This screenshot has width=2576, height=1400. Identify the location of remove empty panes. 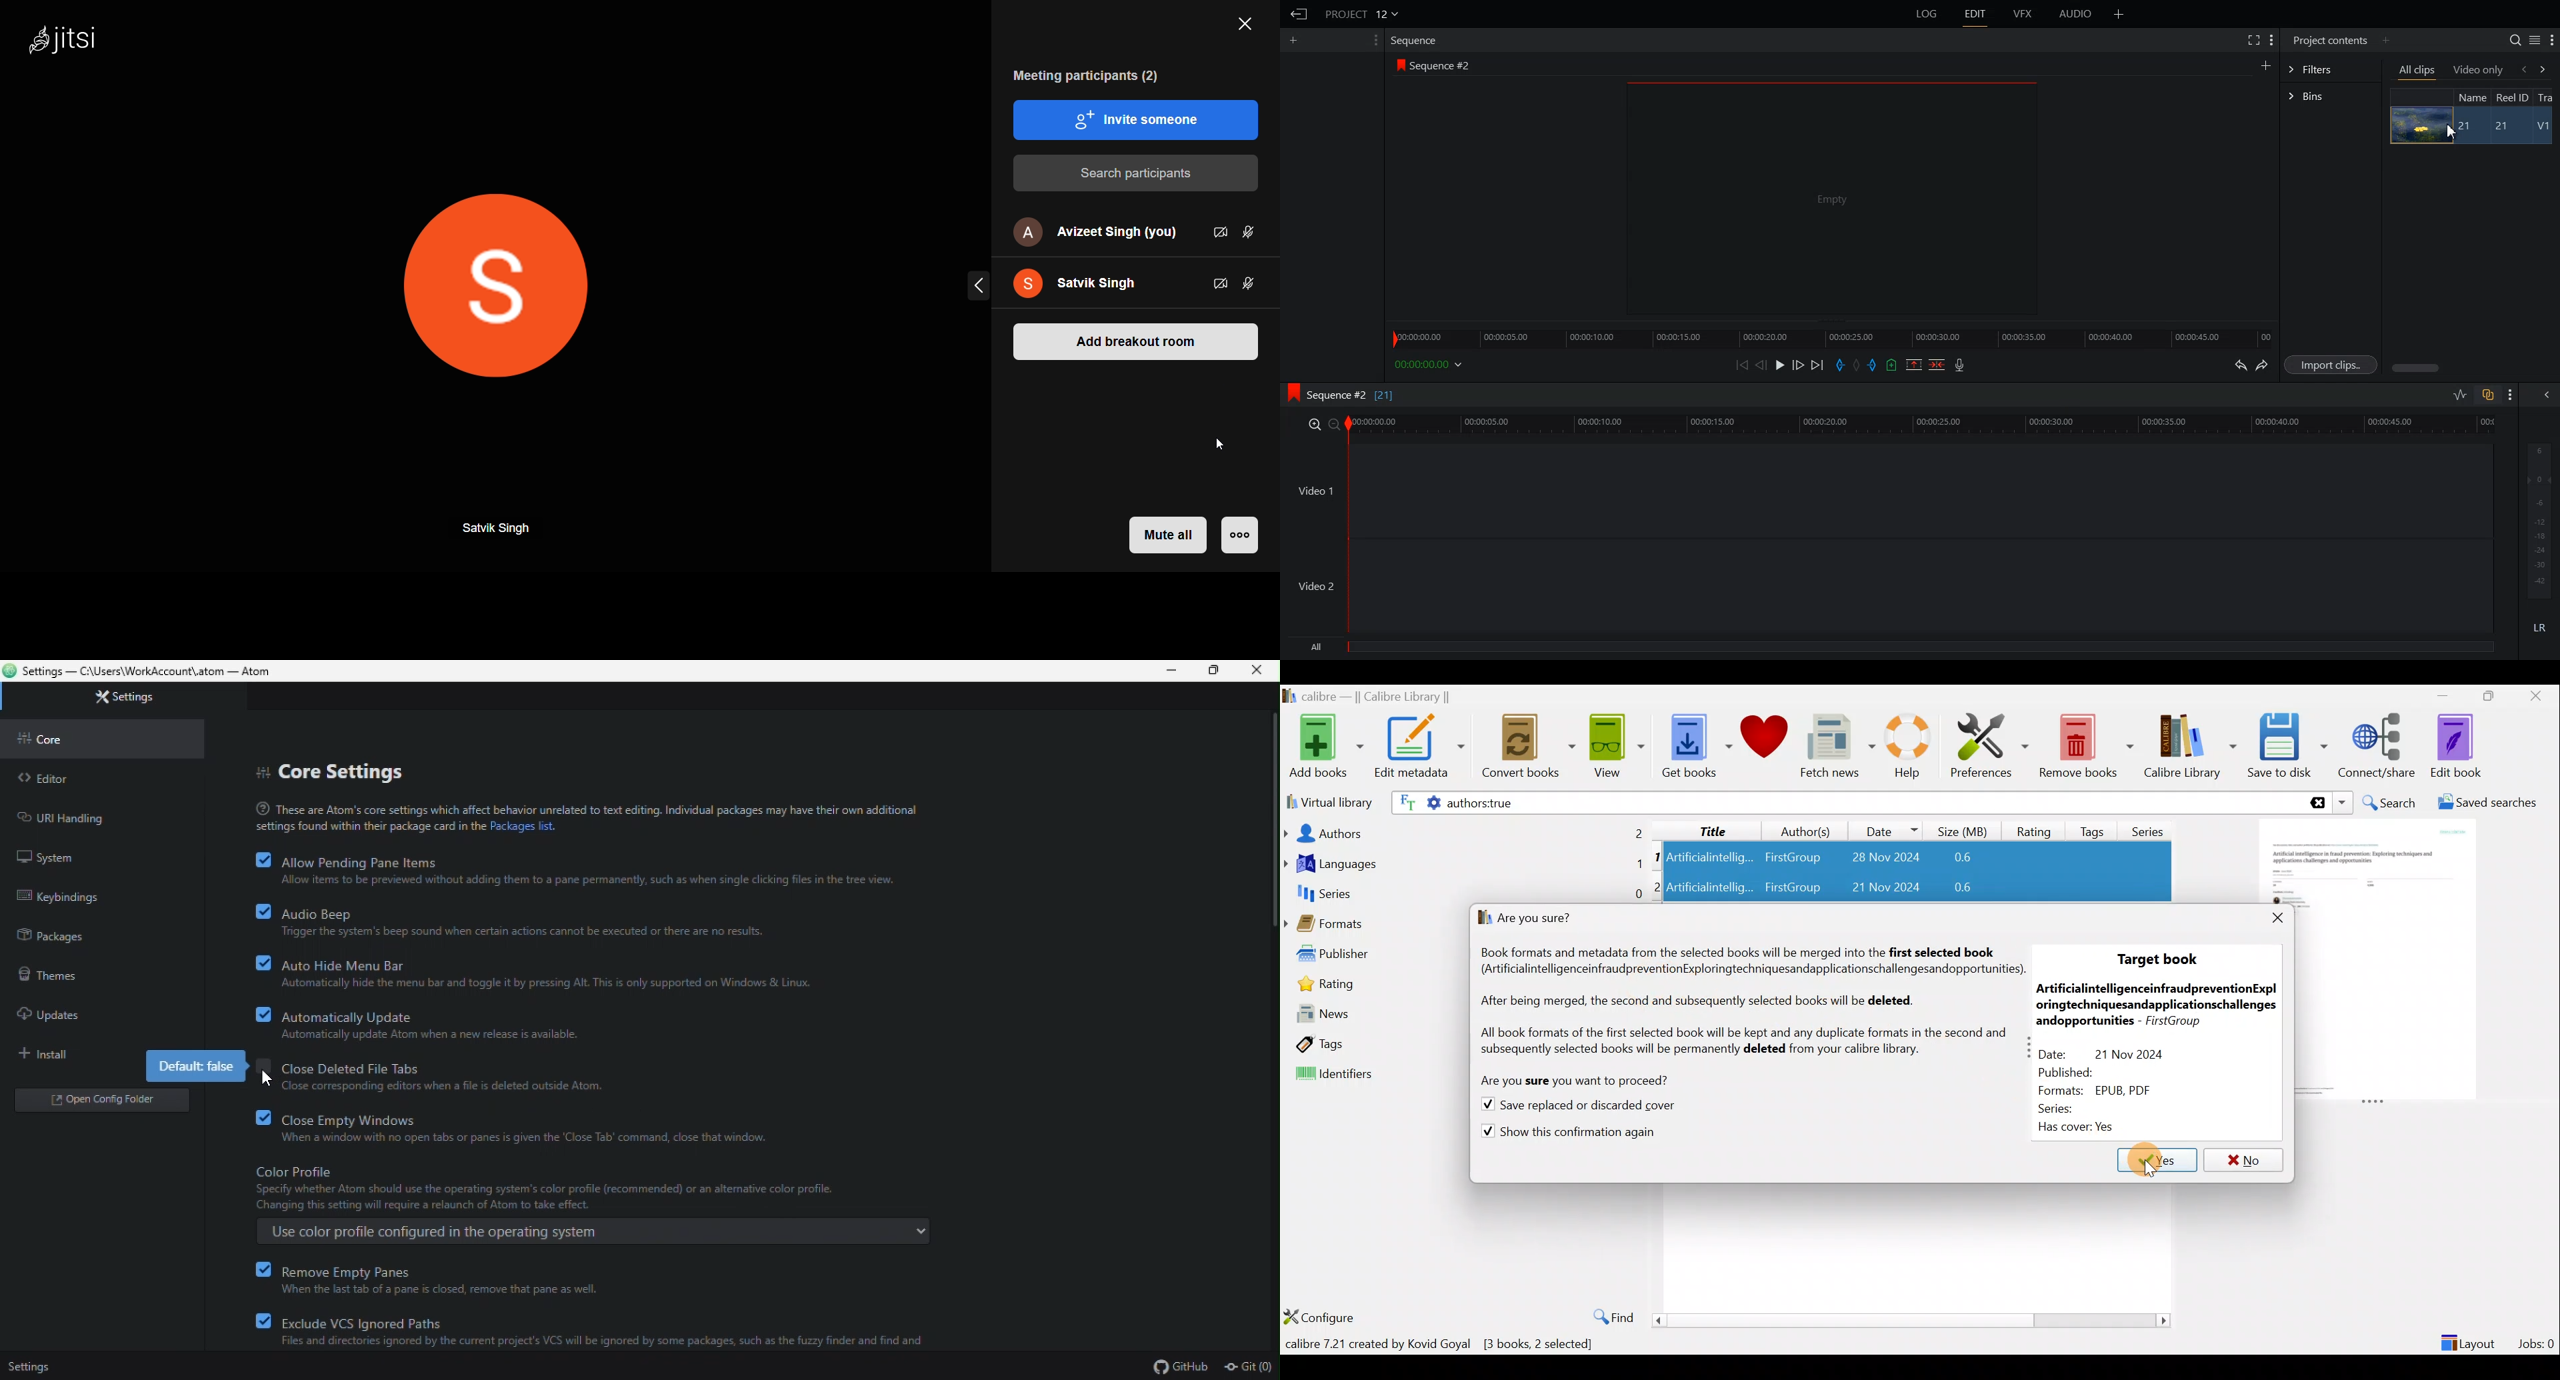
(449, 1279).